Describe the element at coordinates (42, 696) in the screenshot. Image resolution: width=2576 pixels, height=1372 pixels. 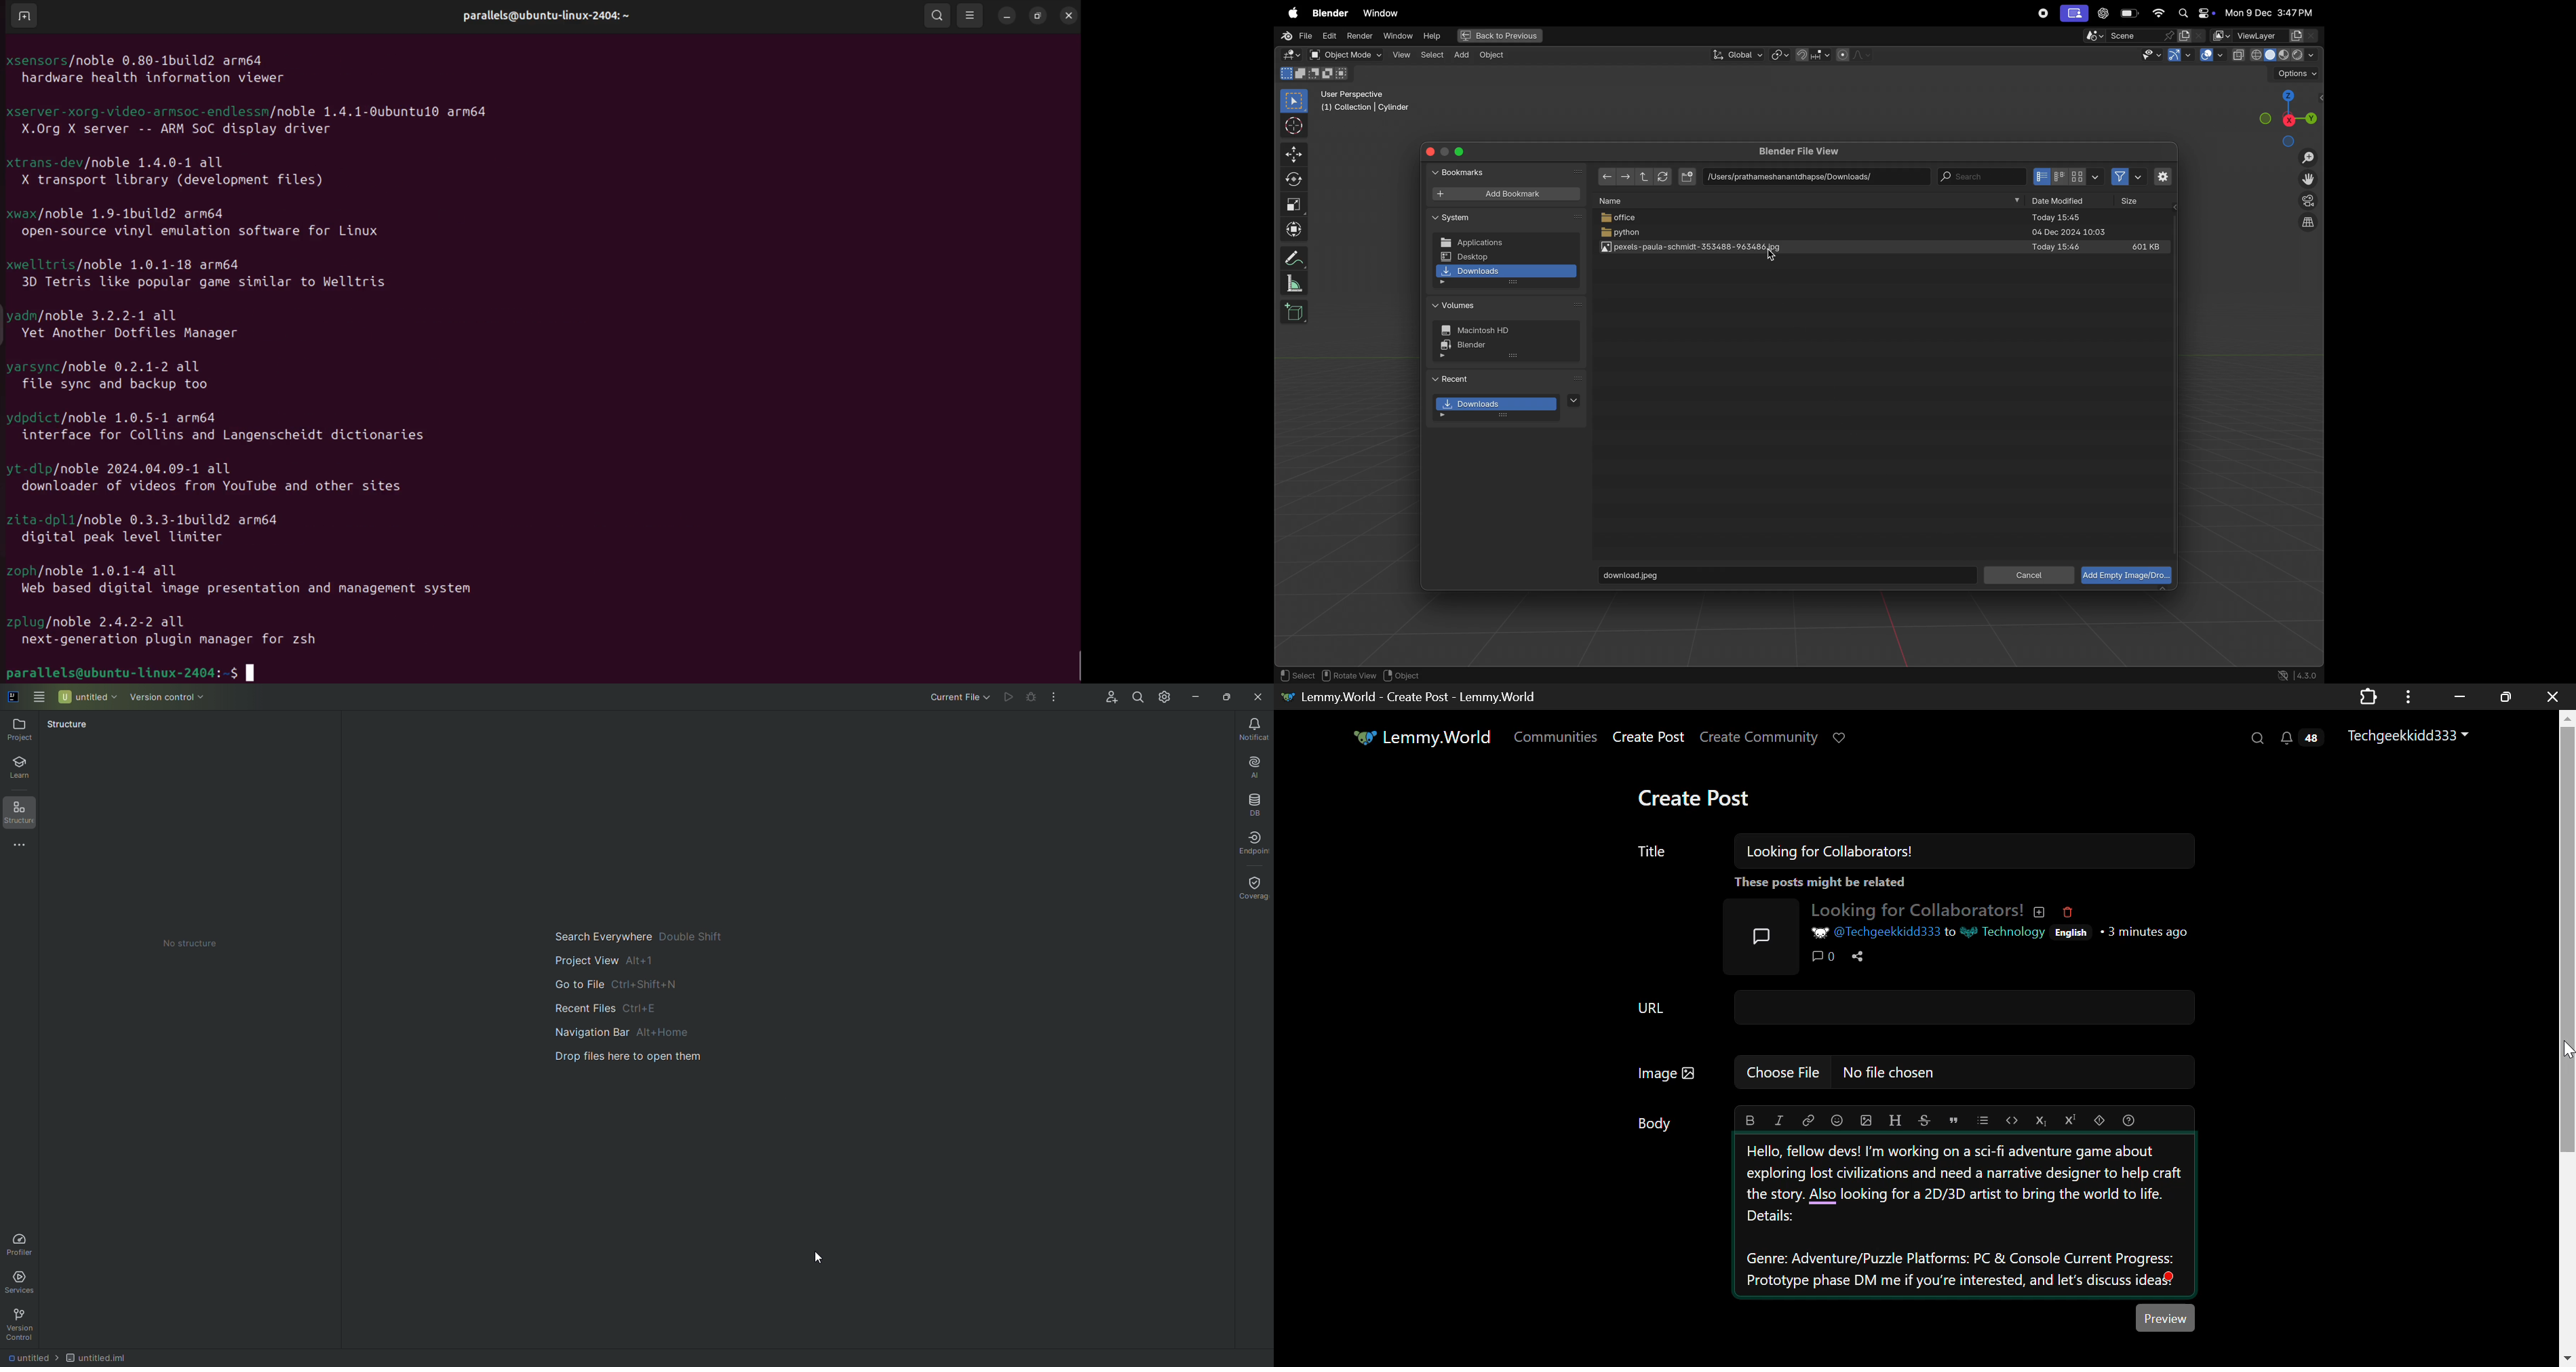
I see `Main Menu` at that location.